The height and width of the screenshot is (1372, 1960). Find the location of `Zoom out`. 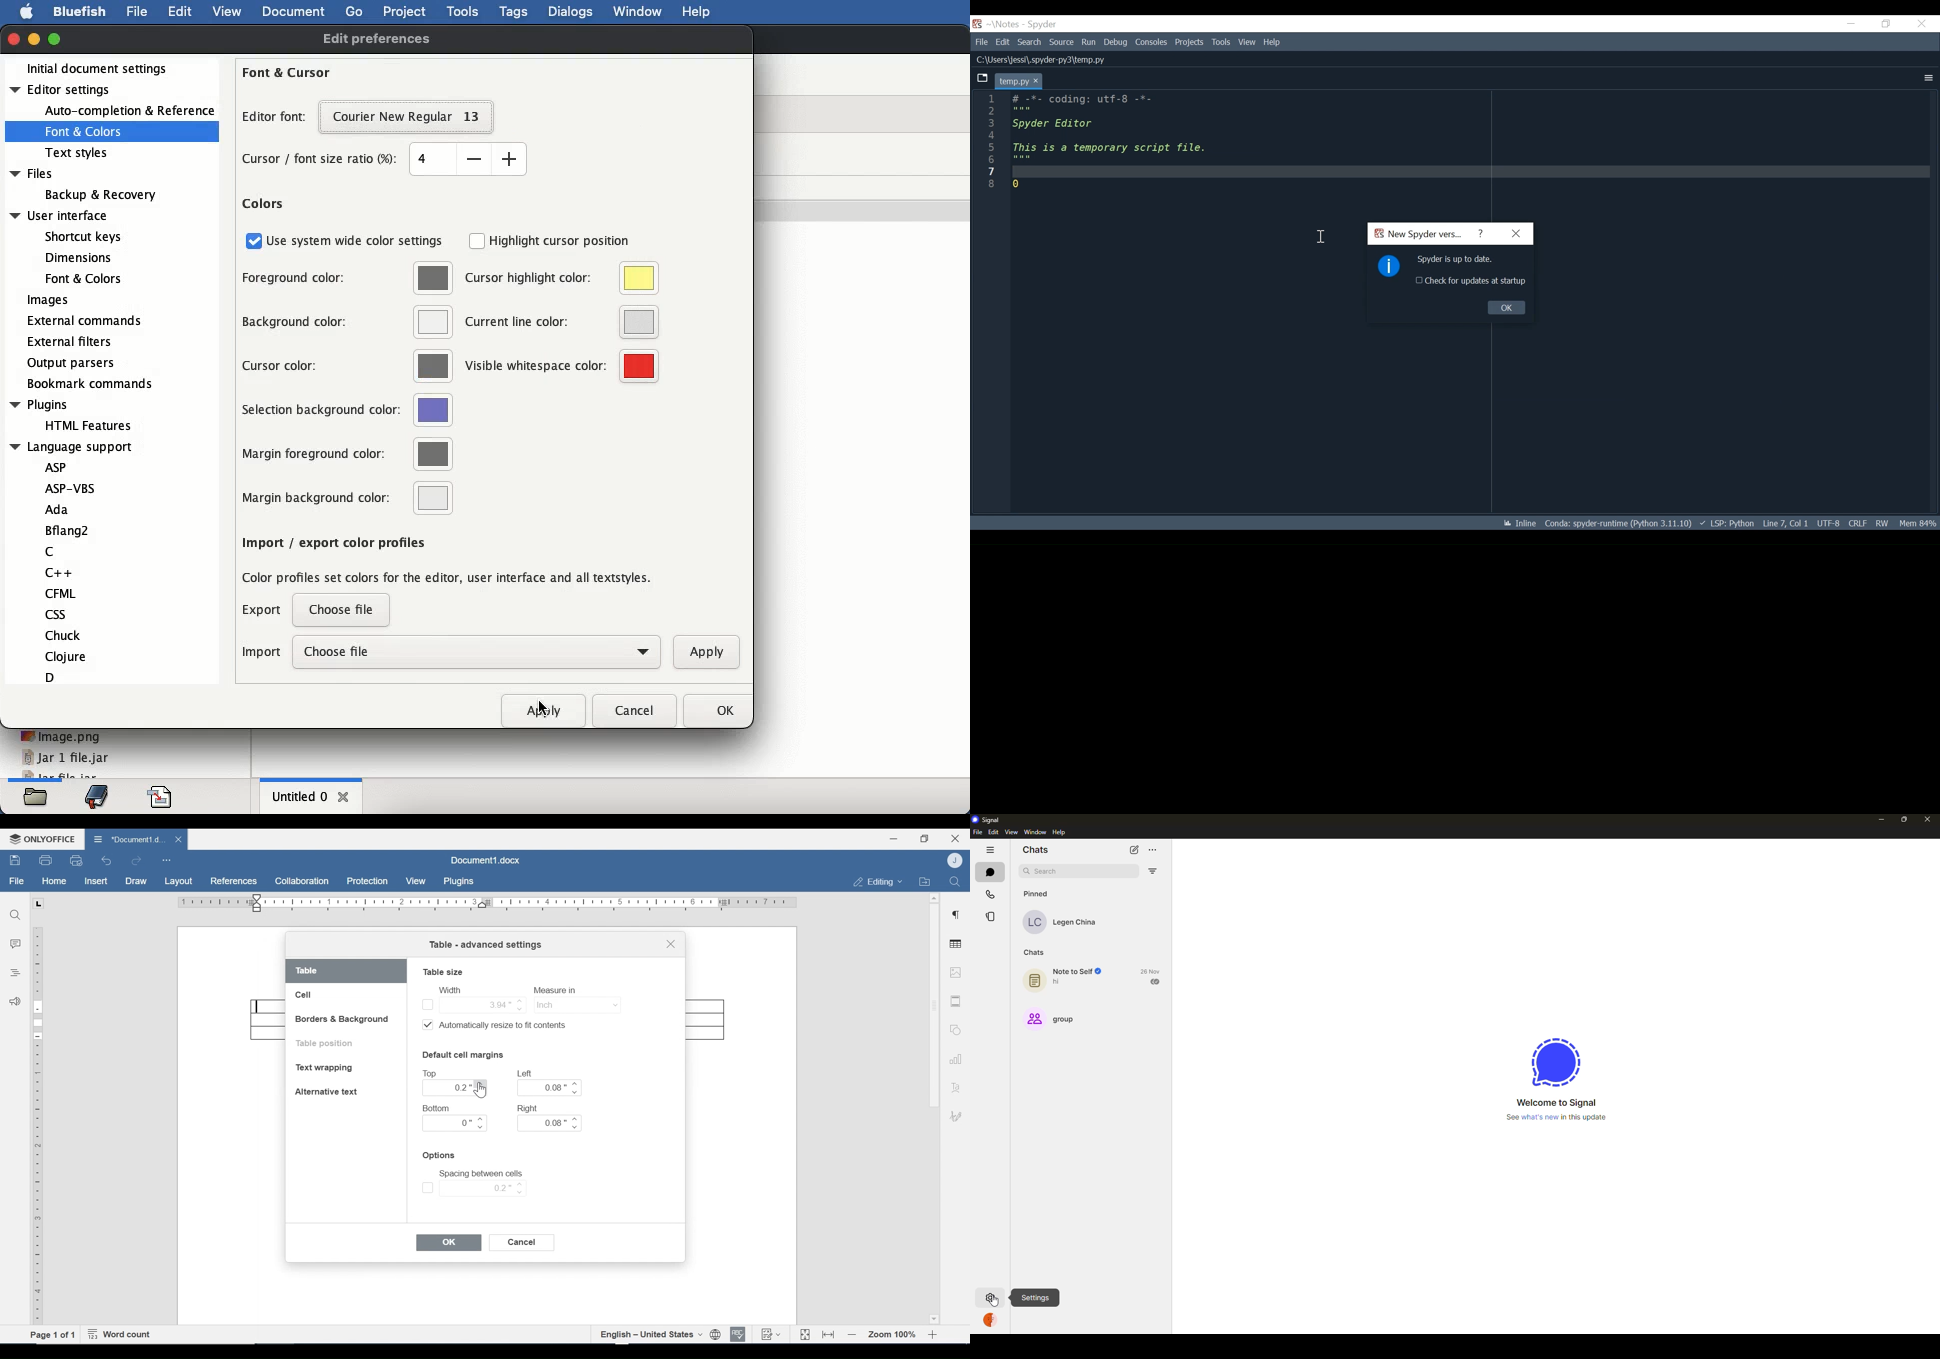

Zoom out is located at coordinates (852, 1336).